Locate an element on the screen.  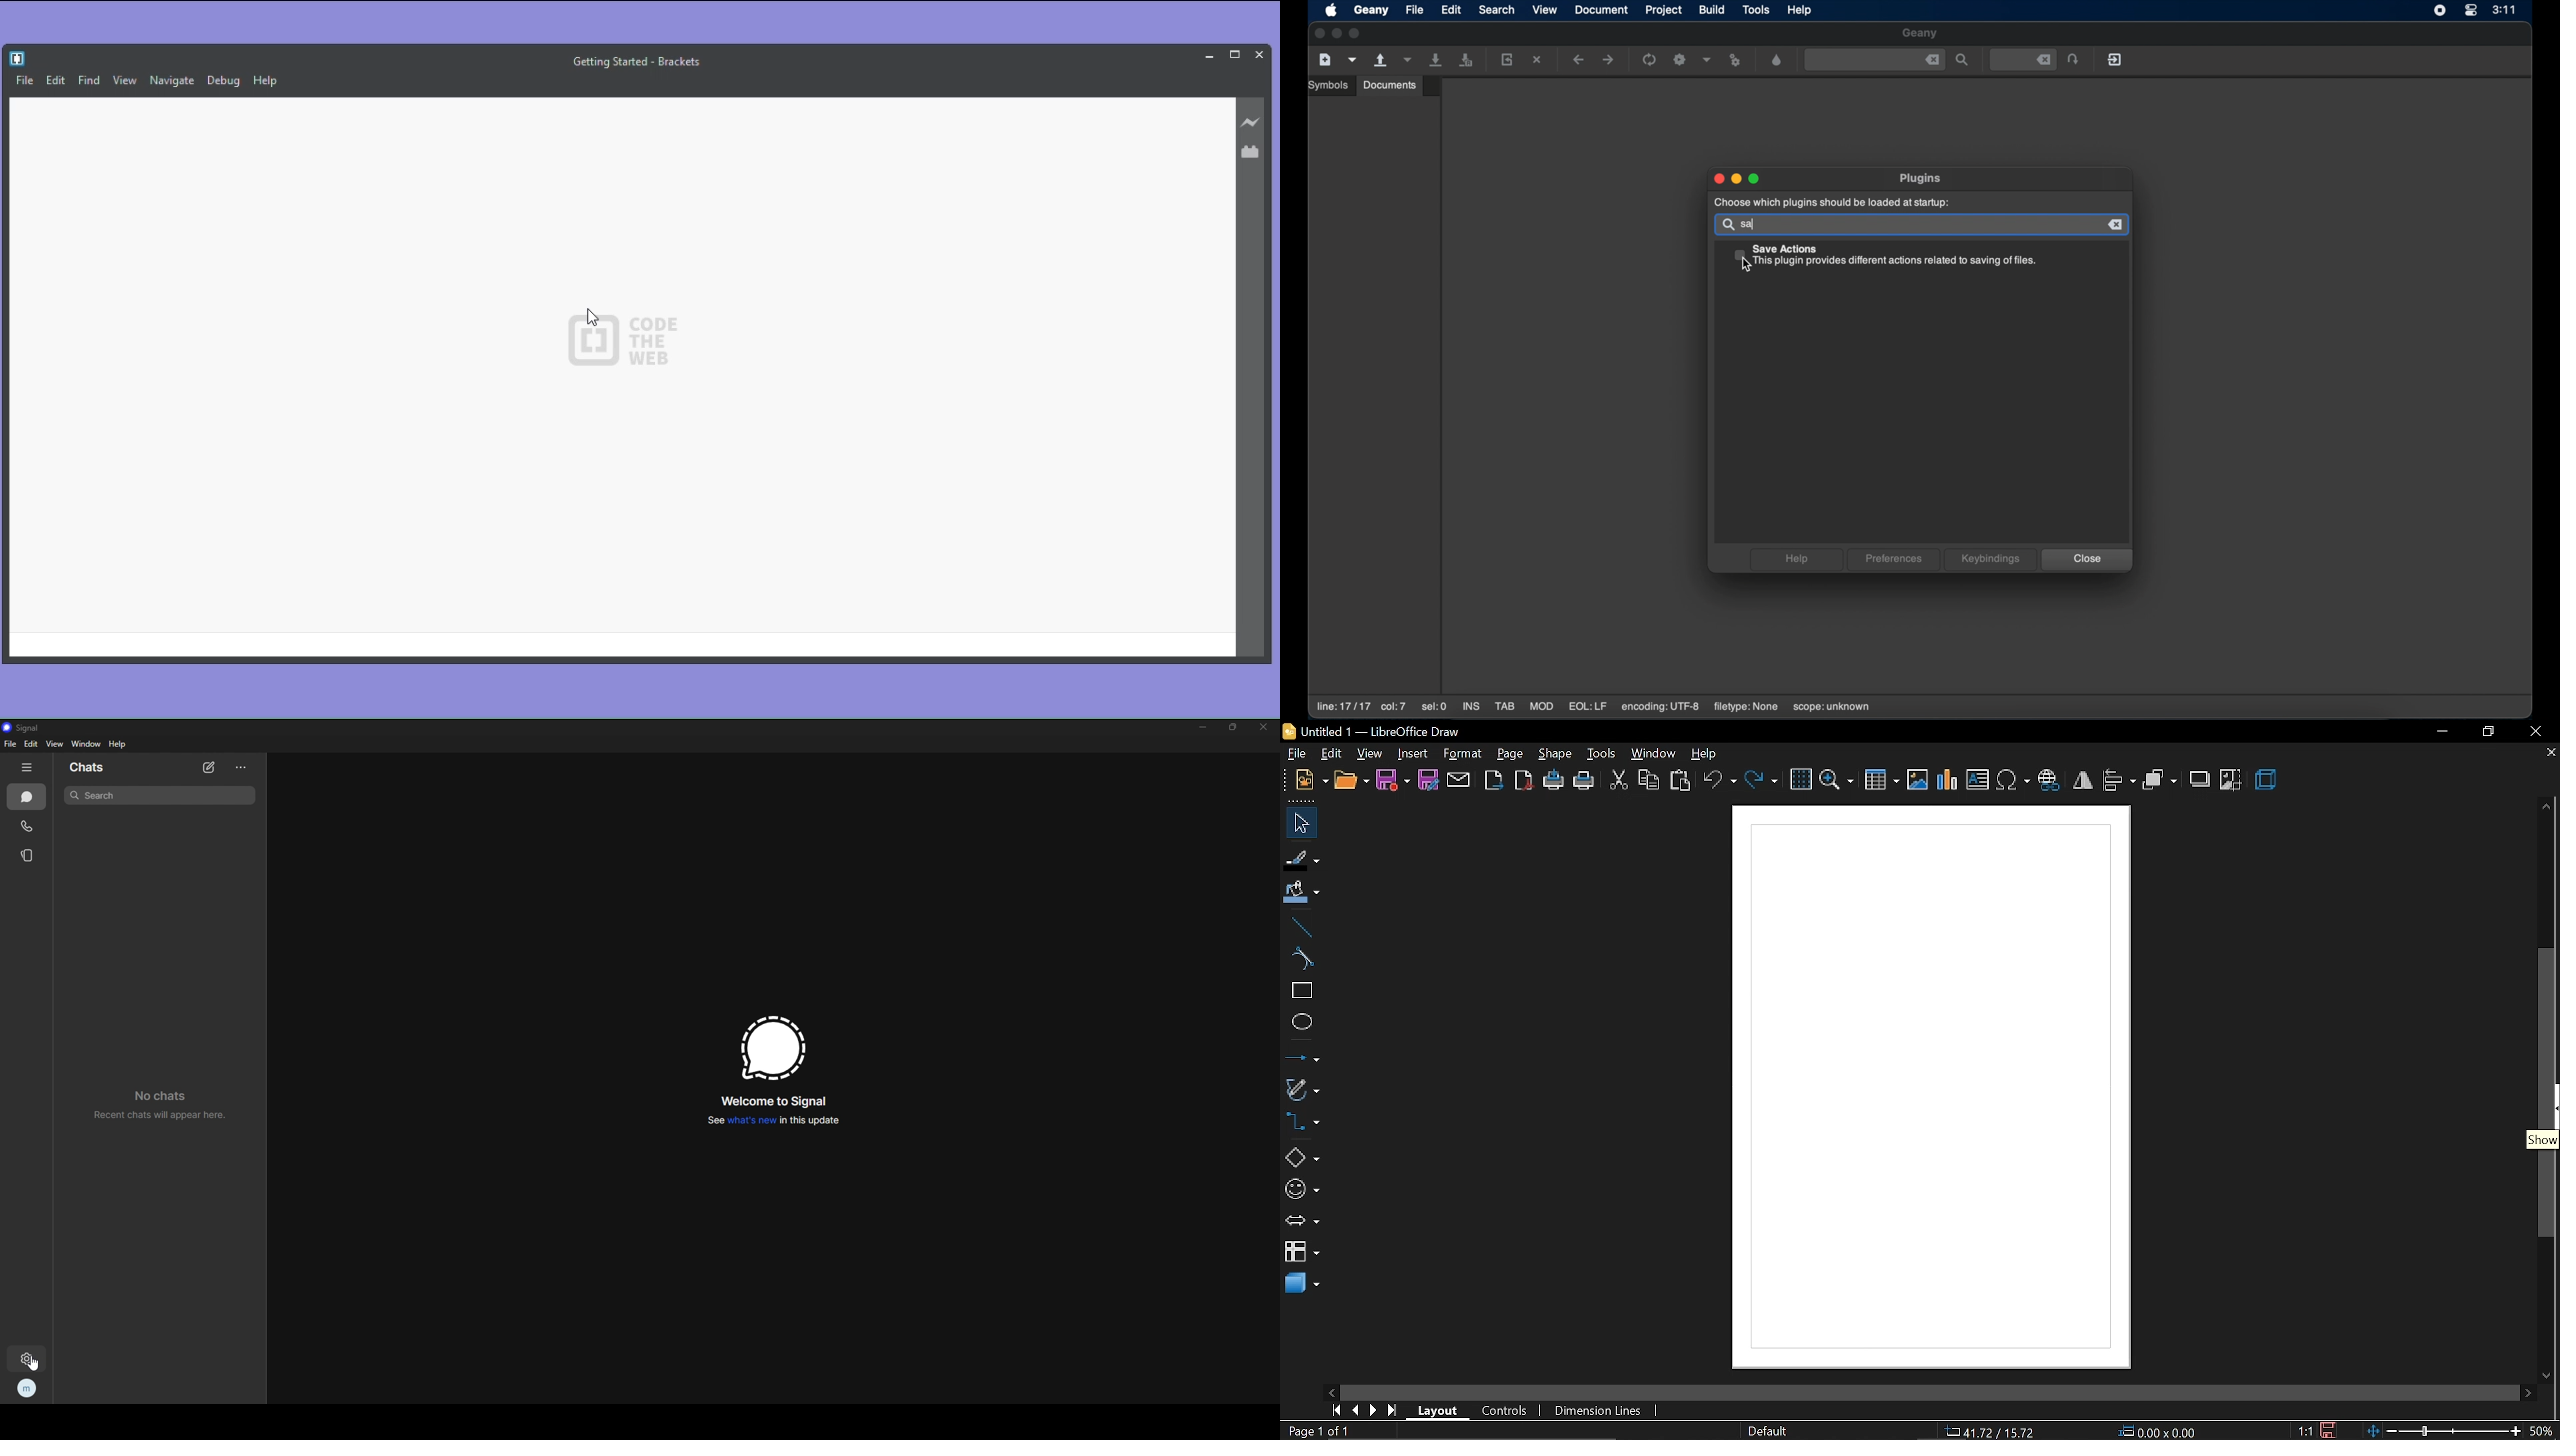
save is located at coordinates (1393, 781).